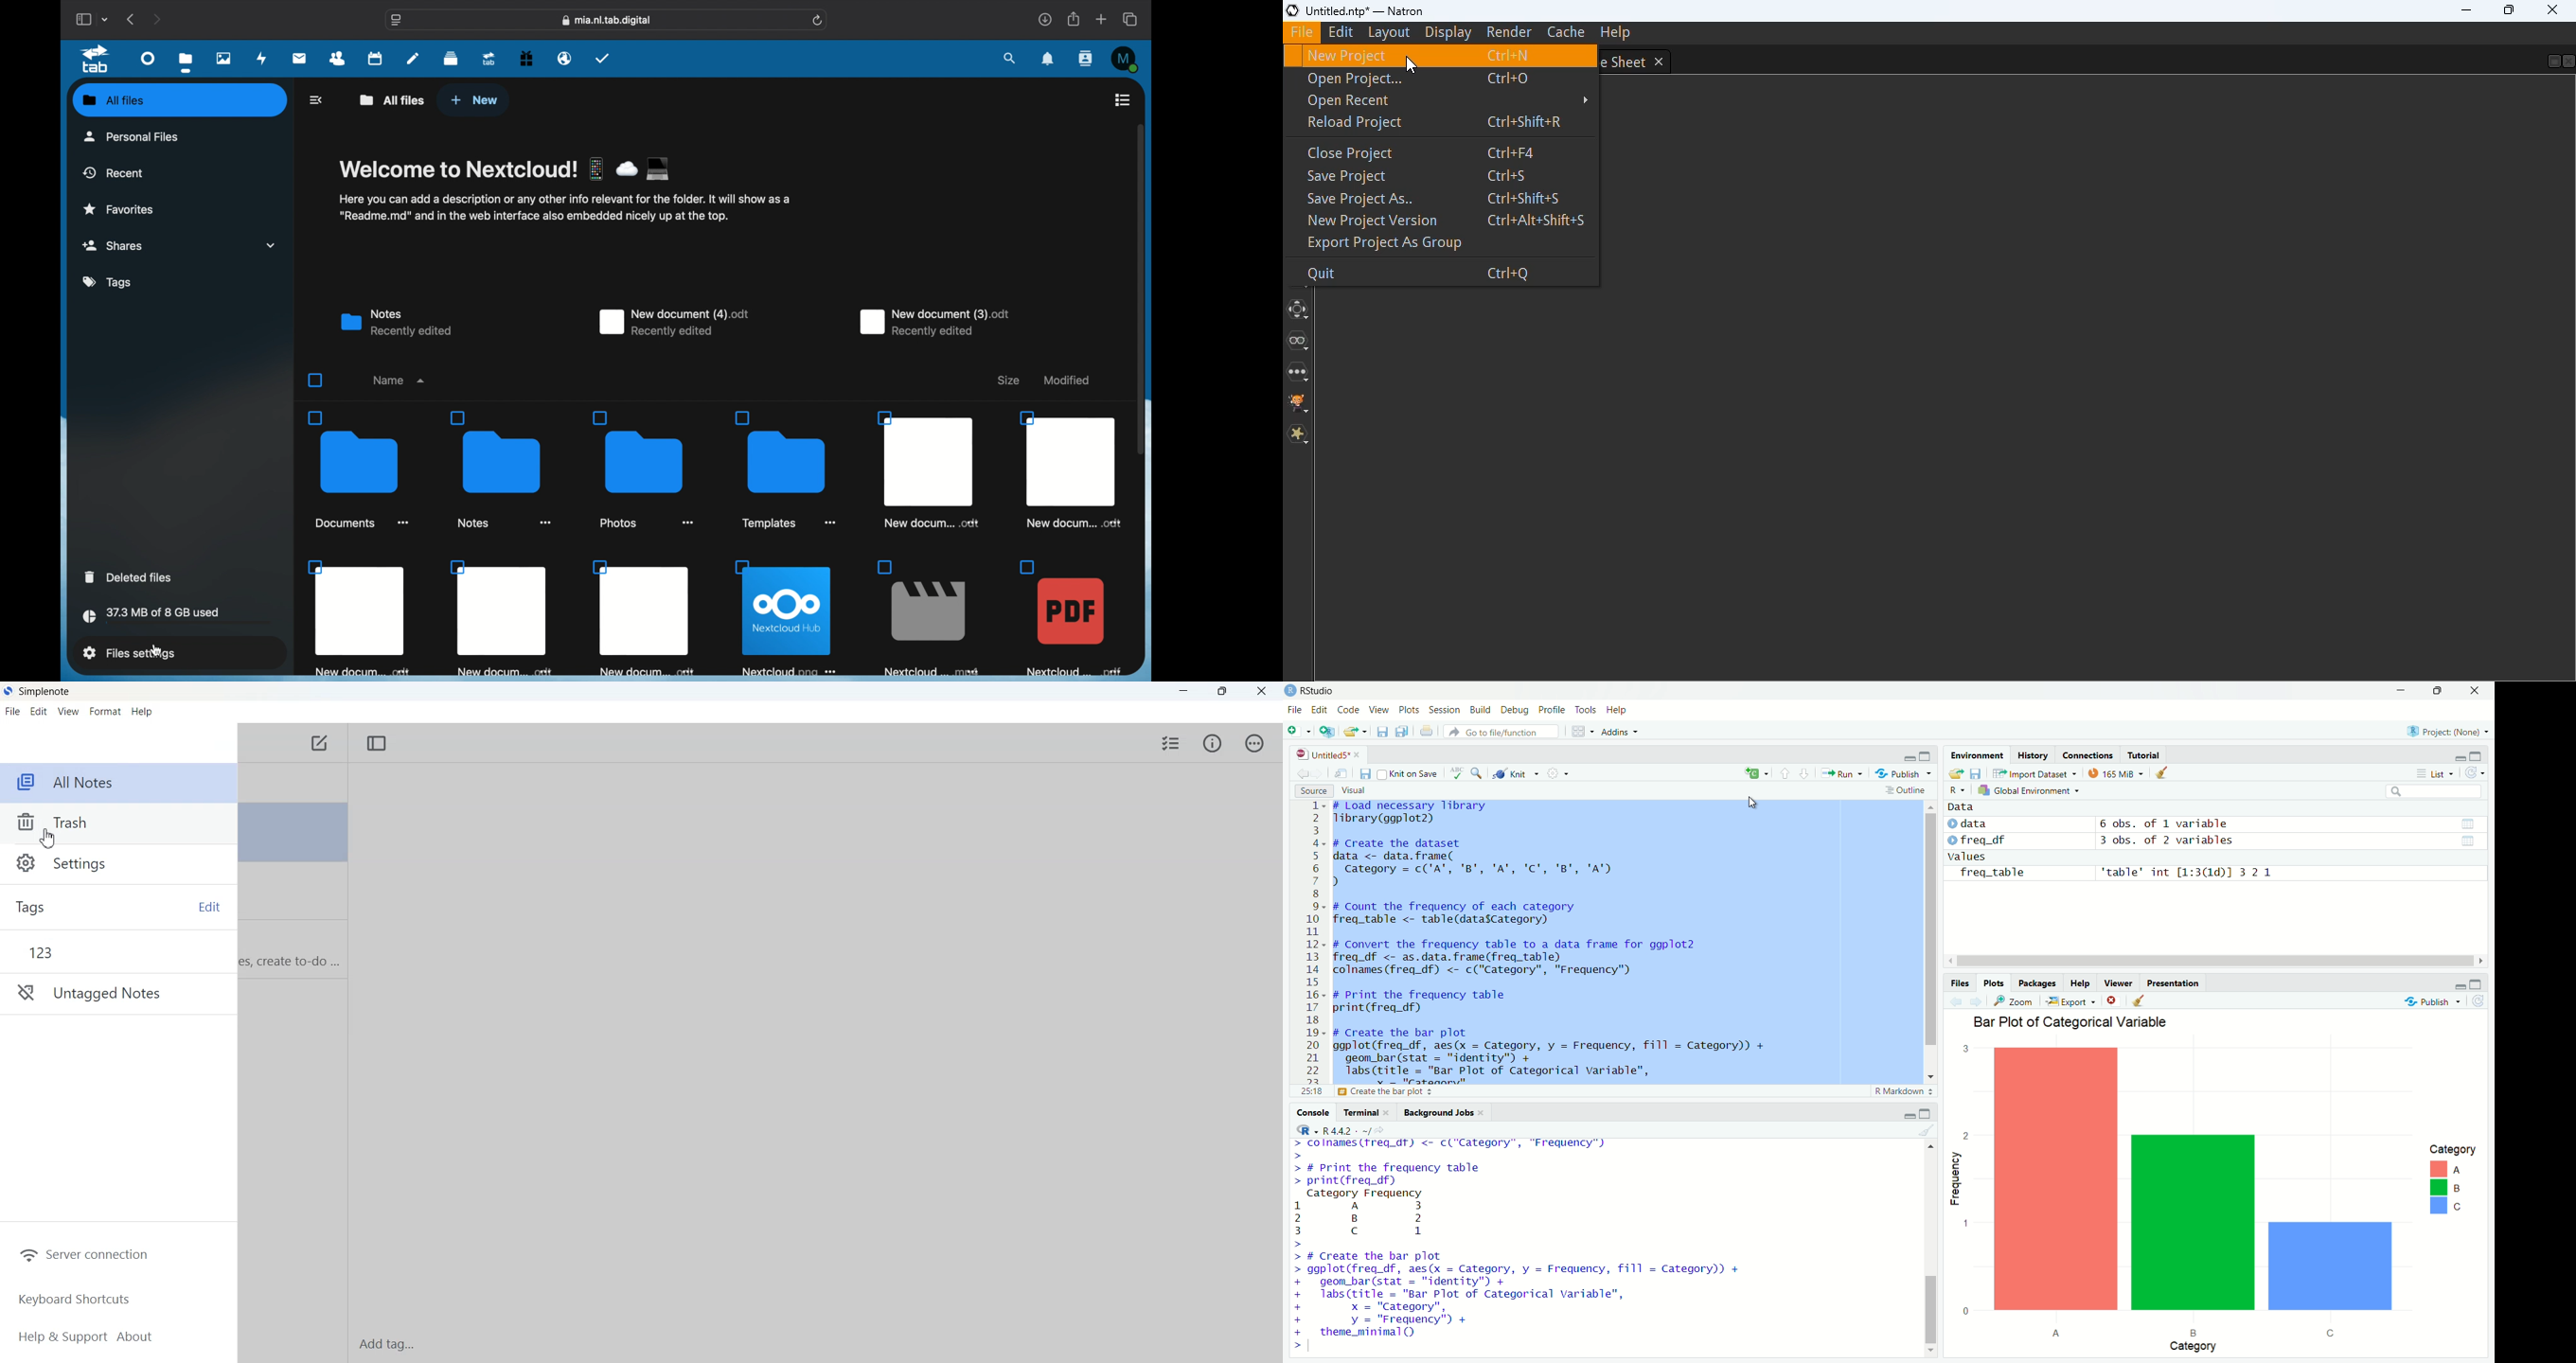 The image size is (2576, 1372). What do you see at coordinates (142, 710) in the screenshot?
I see `Help` at bounding box center [142, 710].